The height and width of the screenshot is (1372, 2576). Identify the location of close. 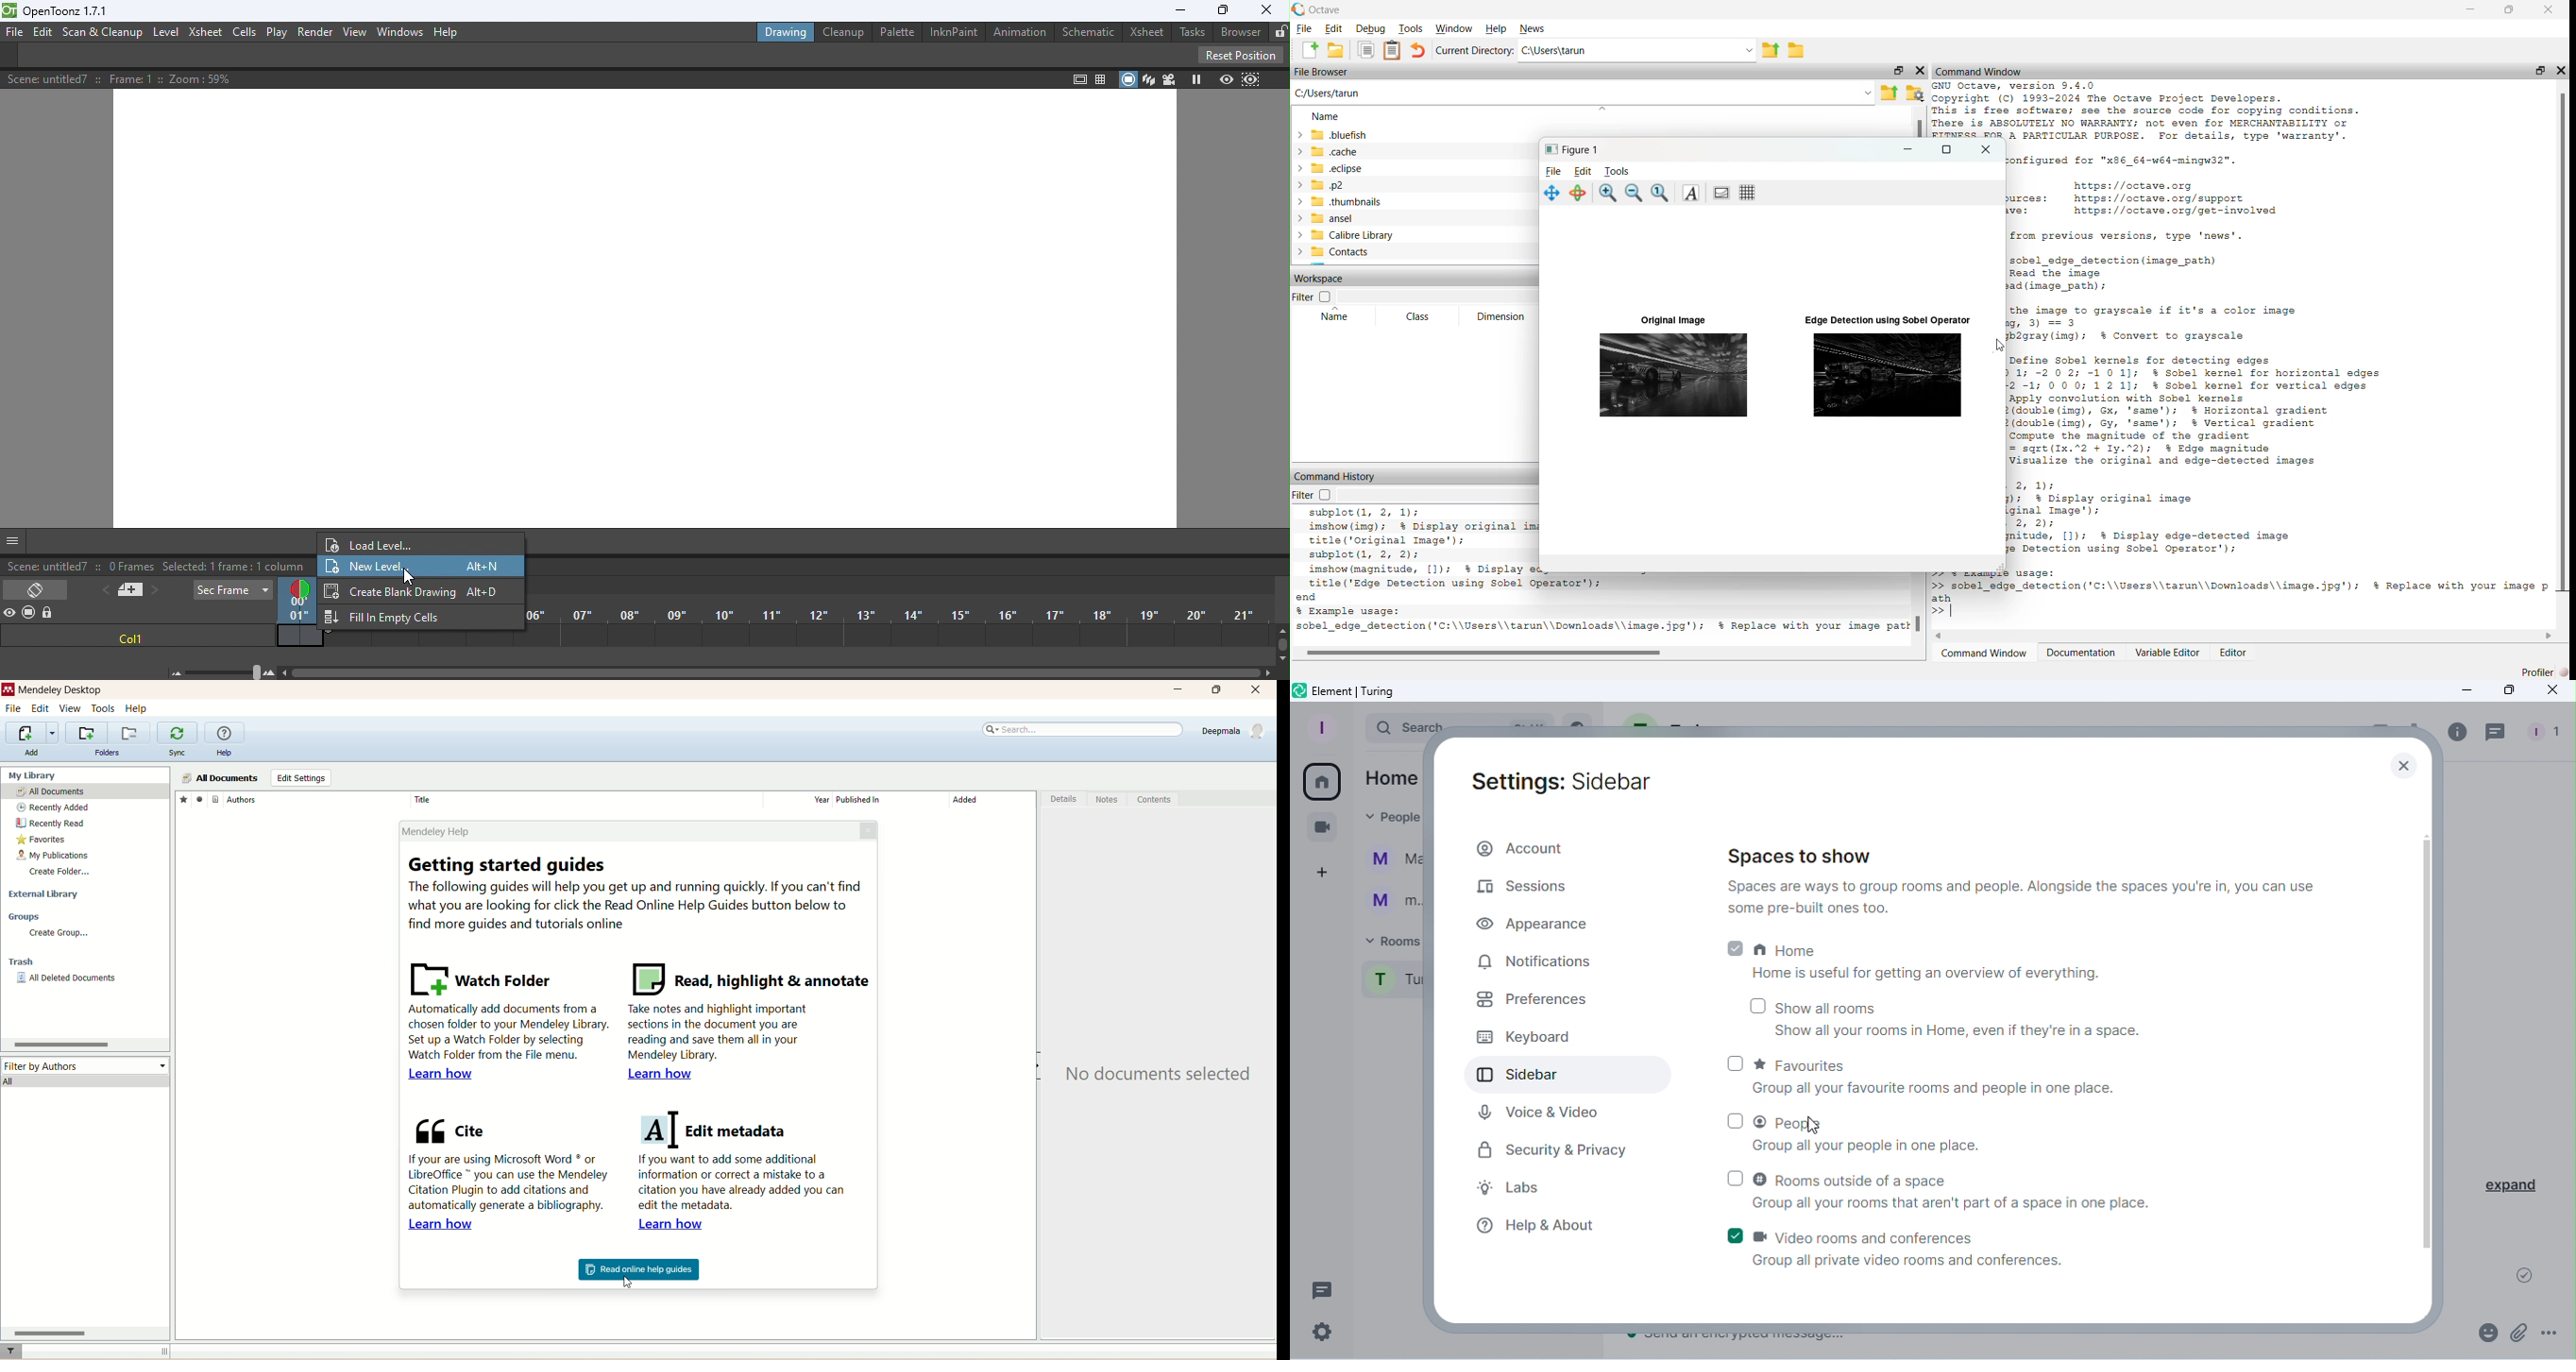
(870, 830).